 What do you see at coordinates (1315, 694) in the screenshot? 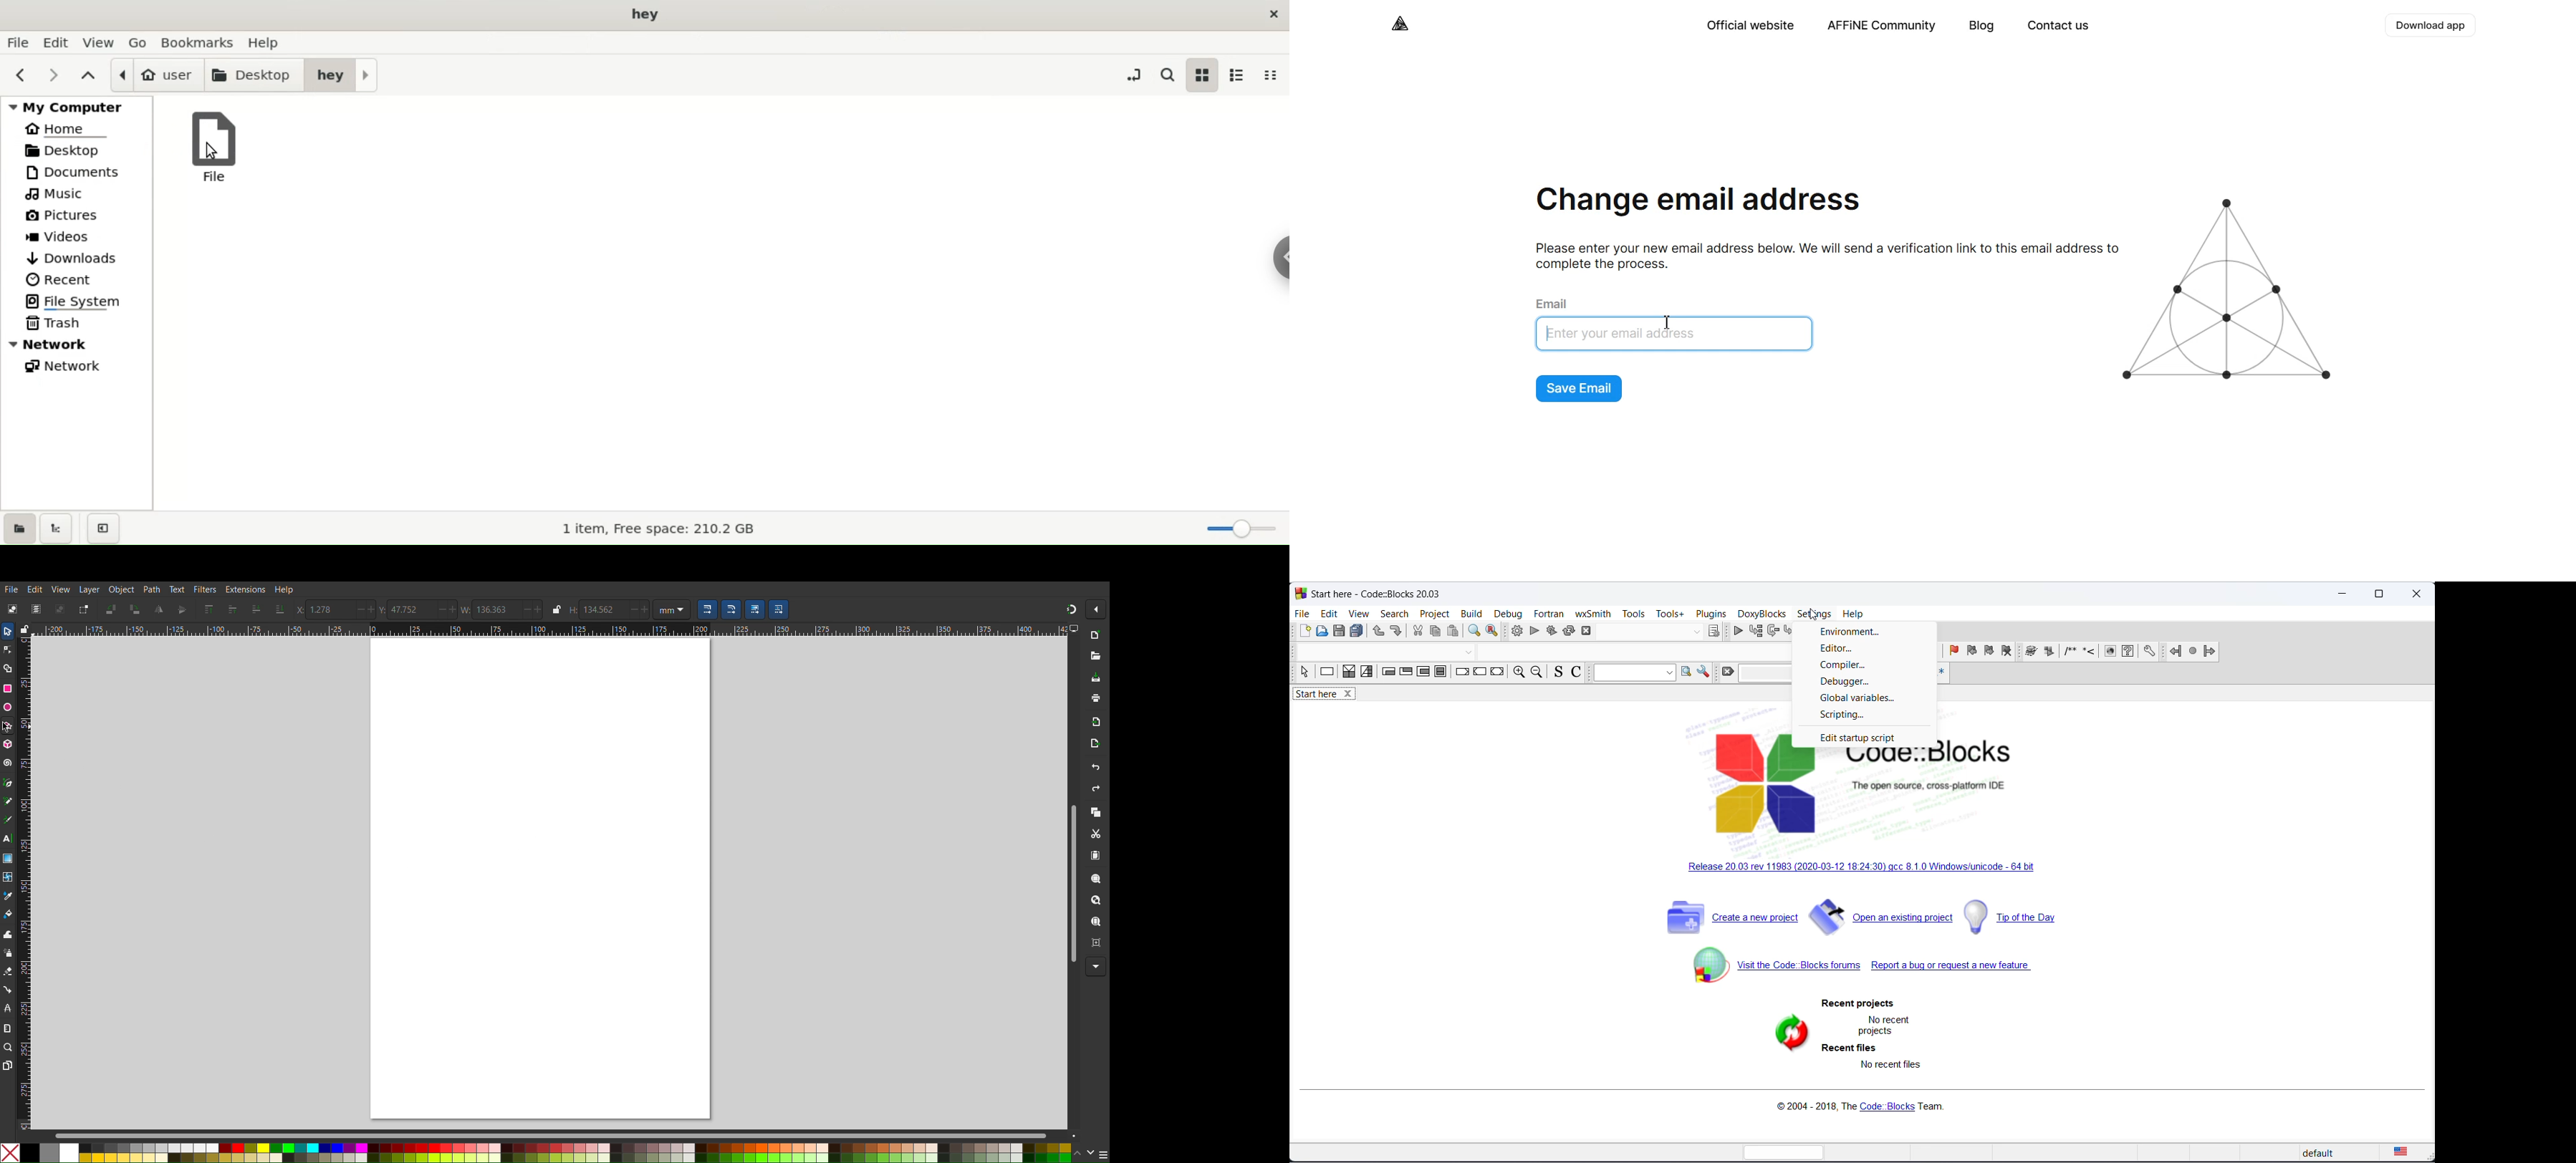
I see `start here pane` at bounding box center [1315, 694].